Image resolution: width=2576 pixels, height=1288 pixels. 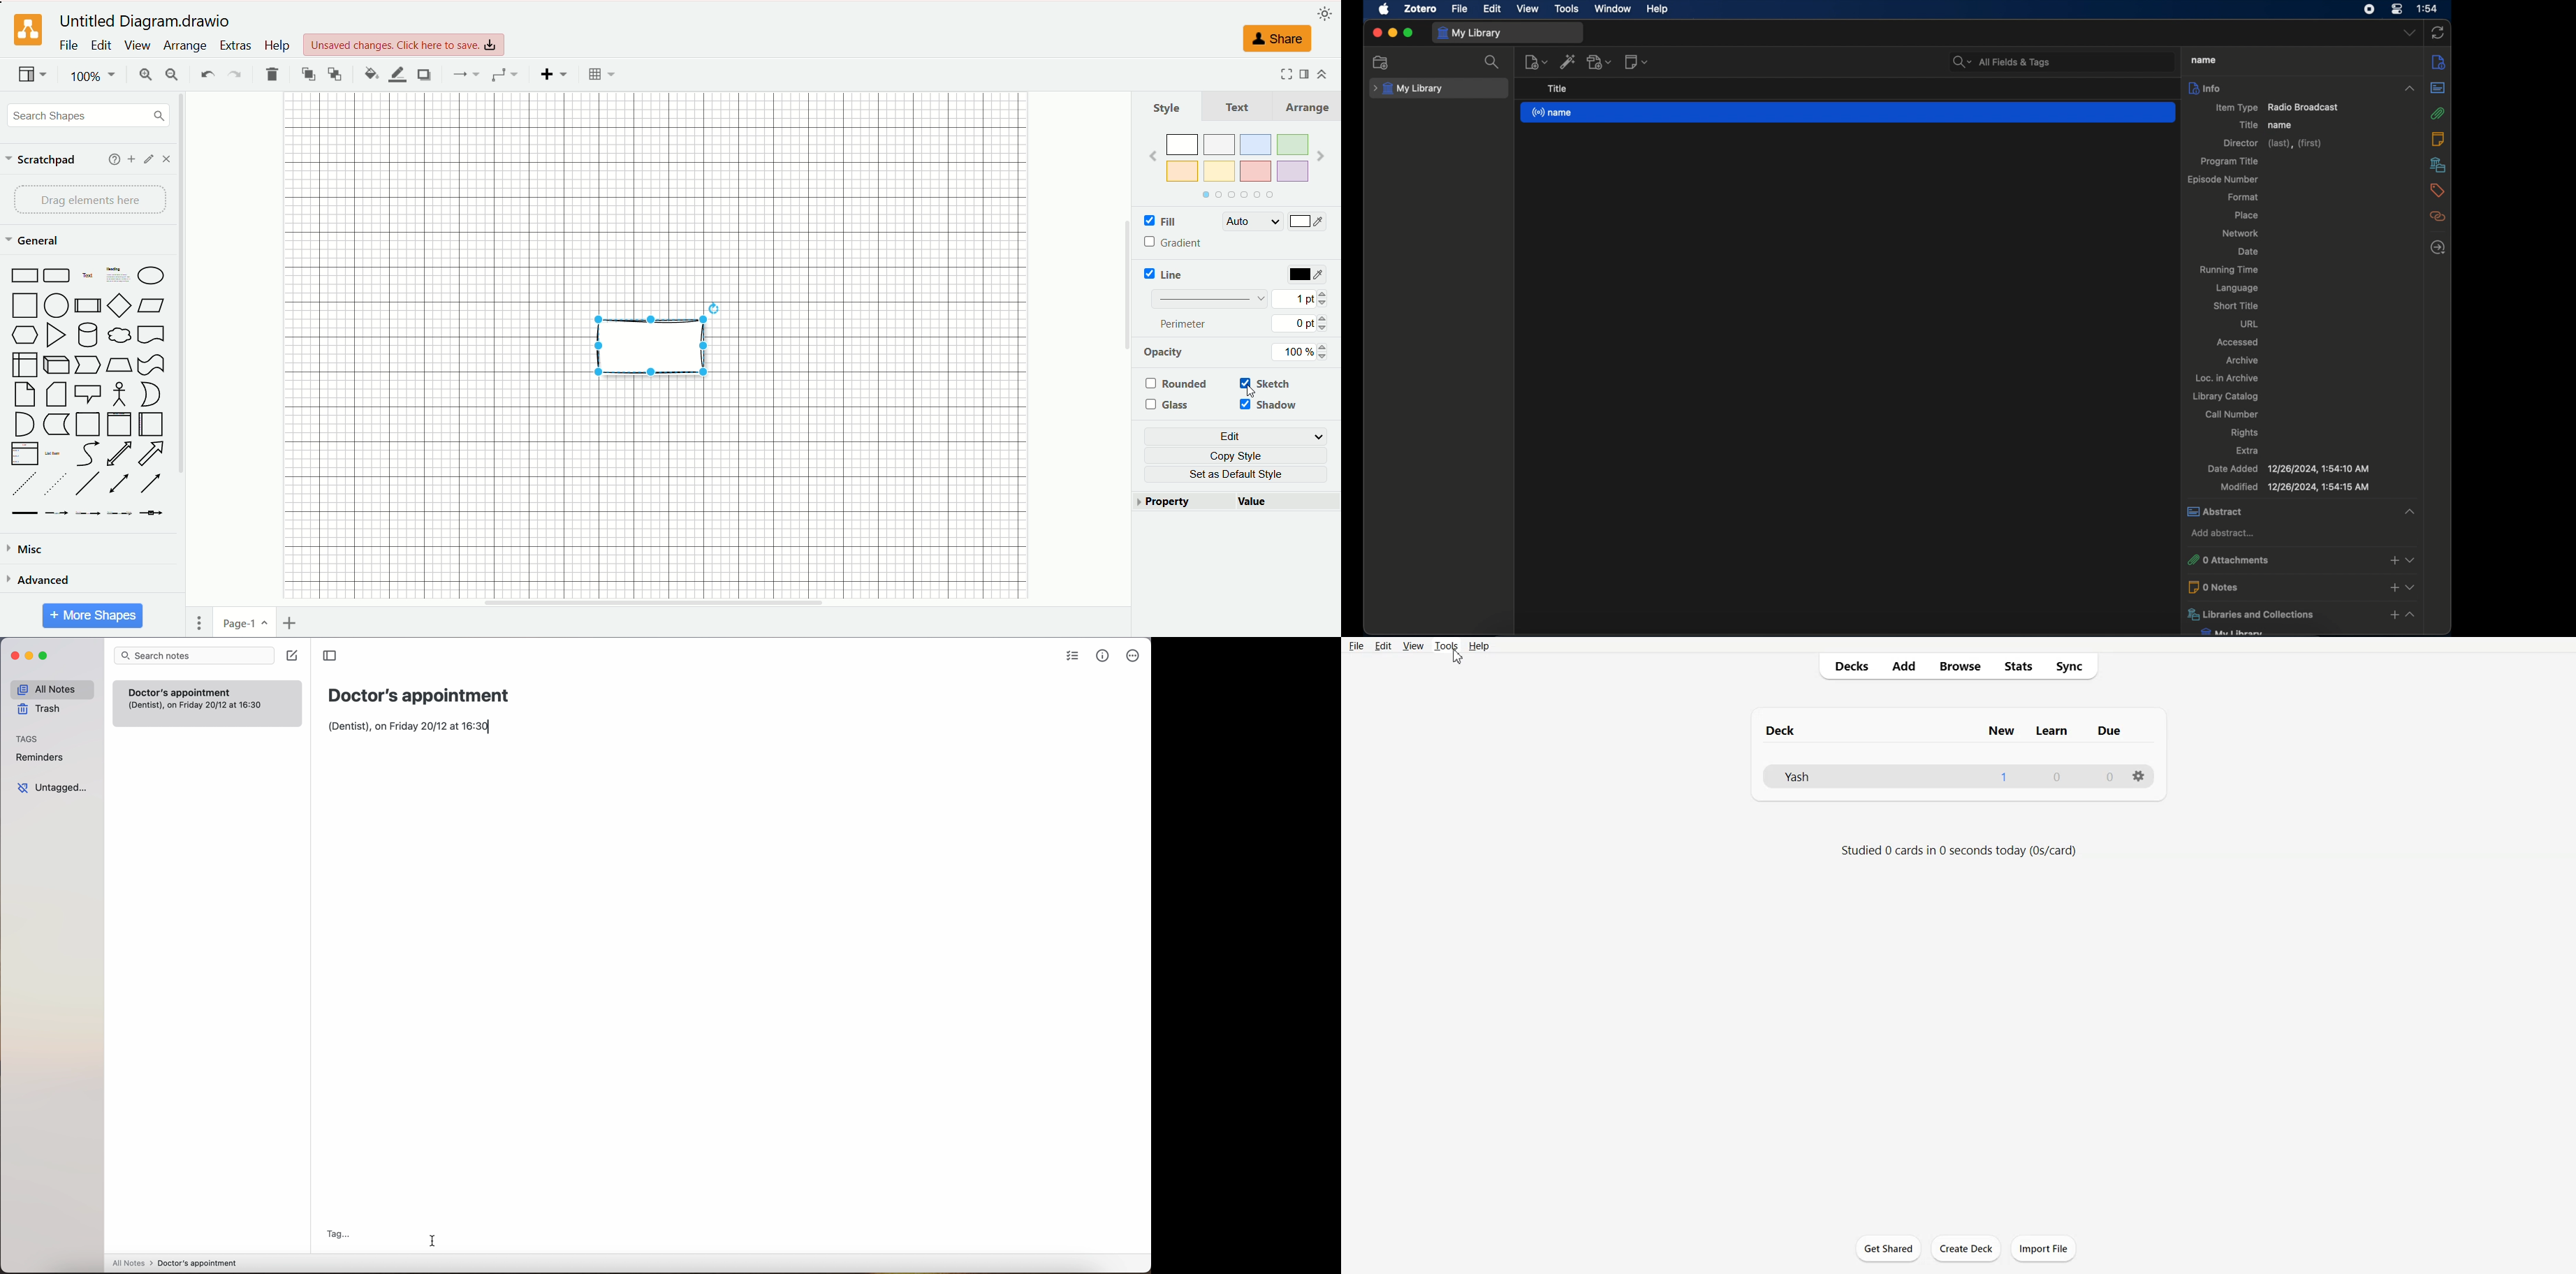 What do you see at coordinates (1238, 437) in the screenshot?
I see `edit` at bounding box center [1238, 437].